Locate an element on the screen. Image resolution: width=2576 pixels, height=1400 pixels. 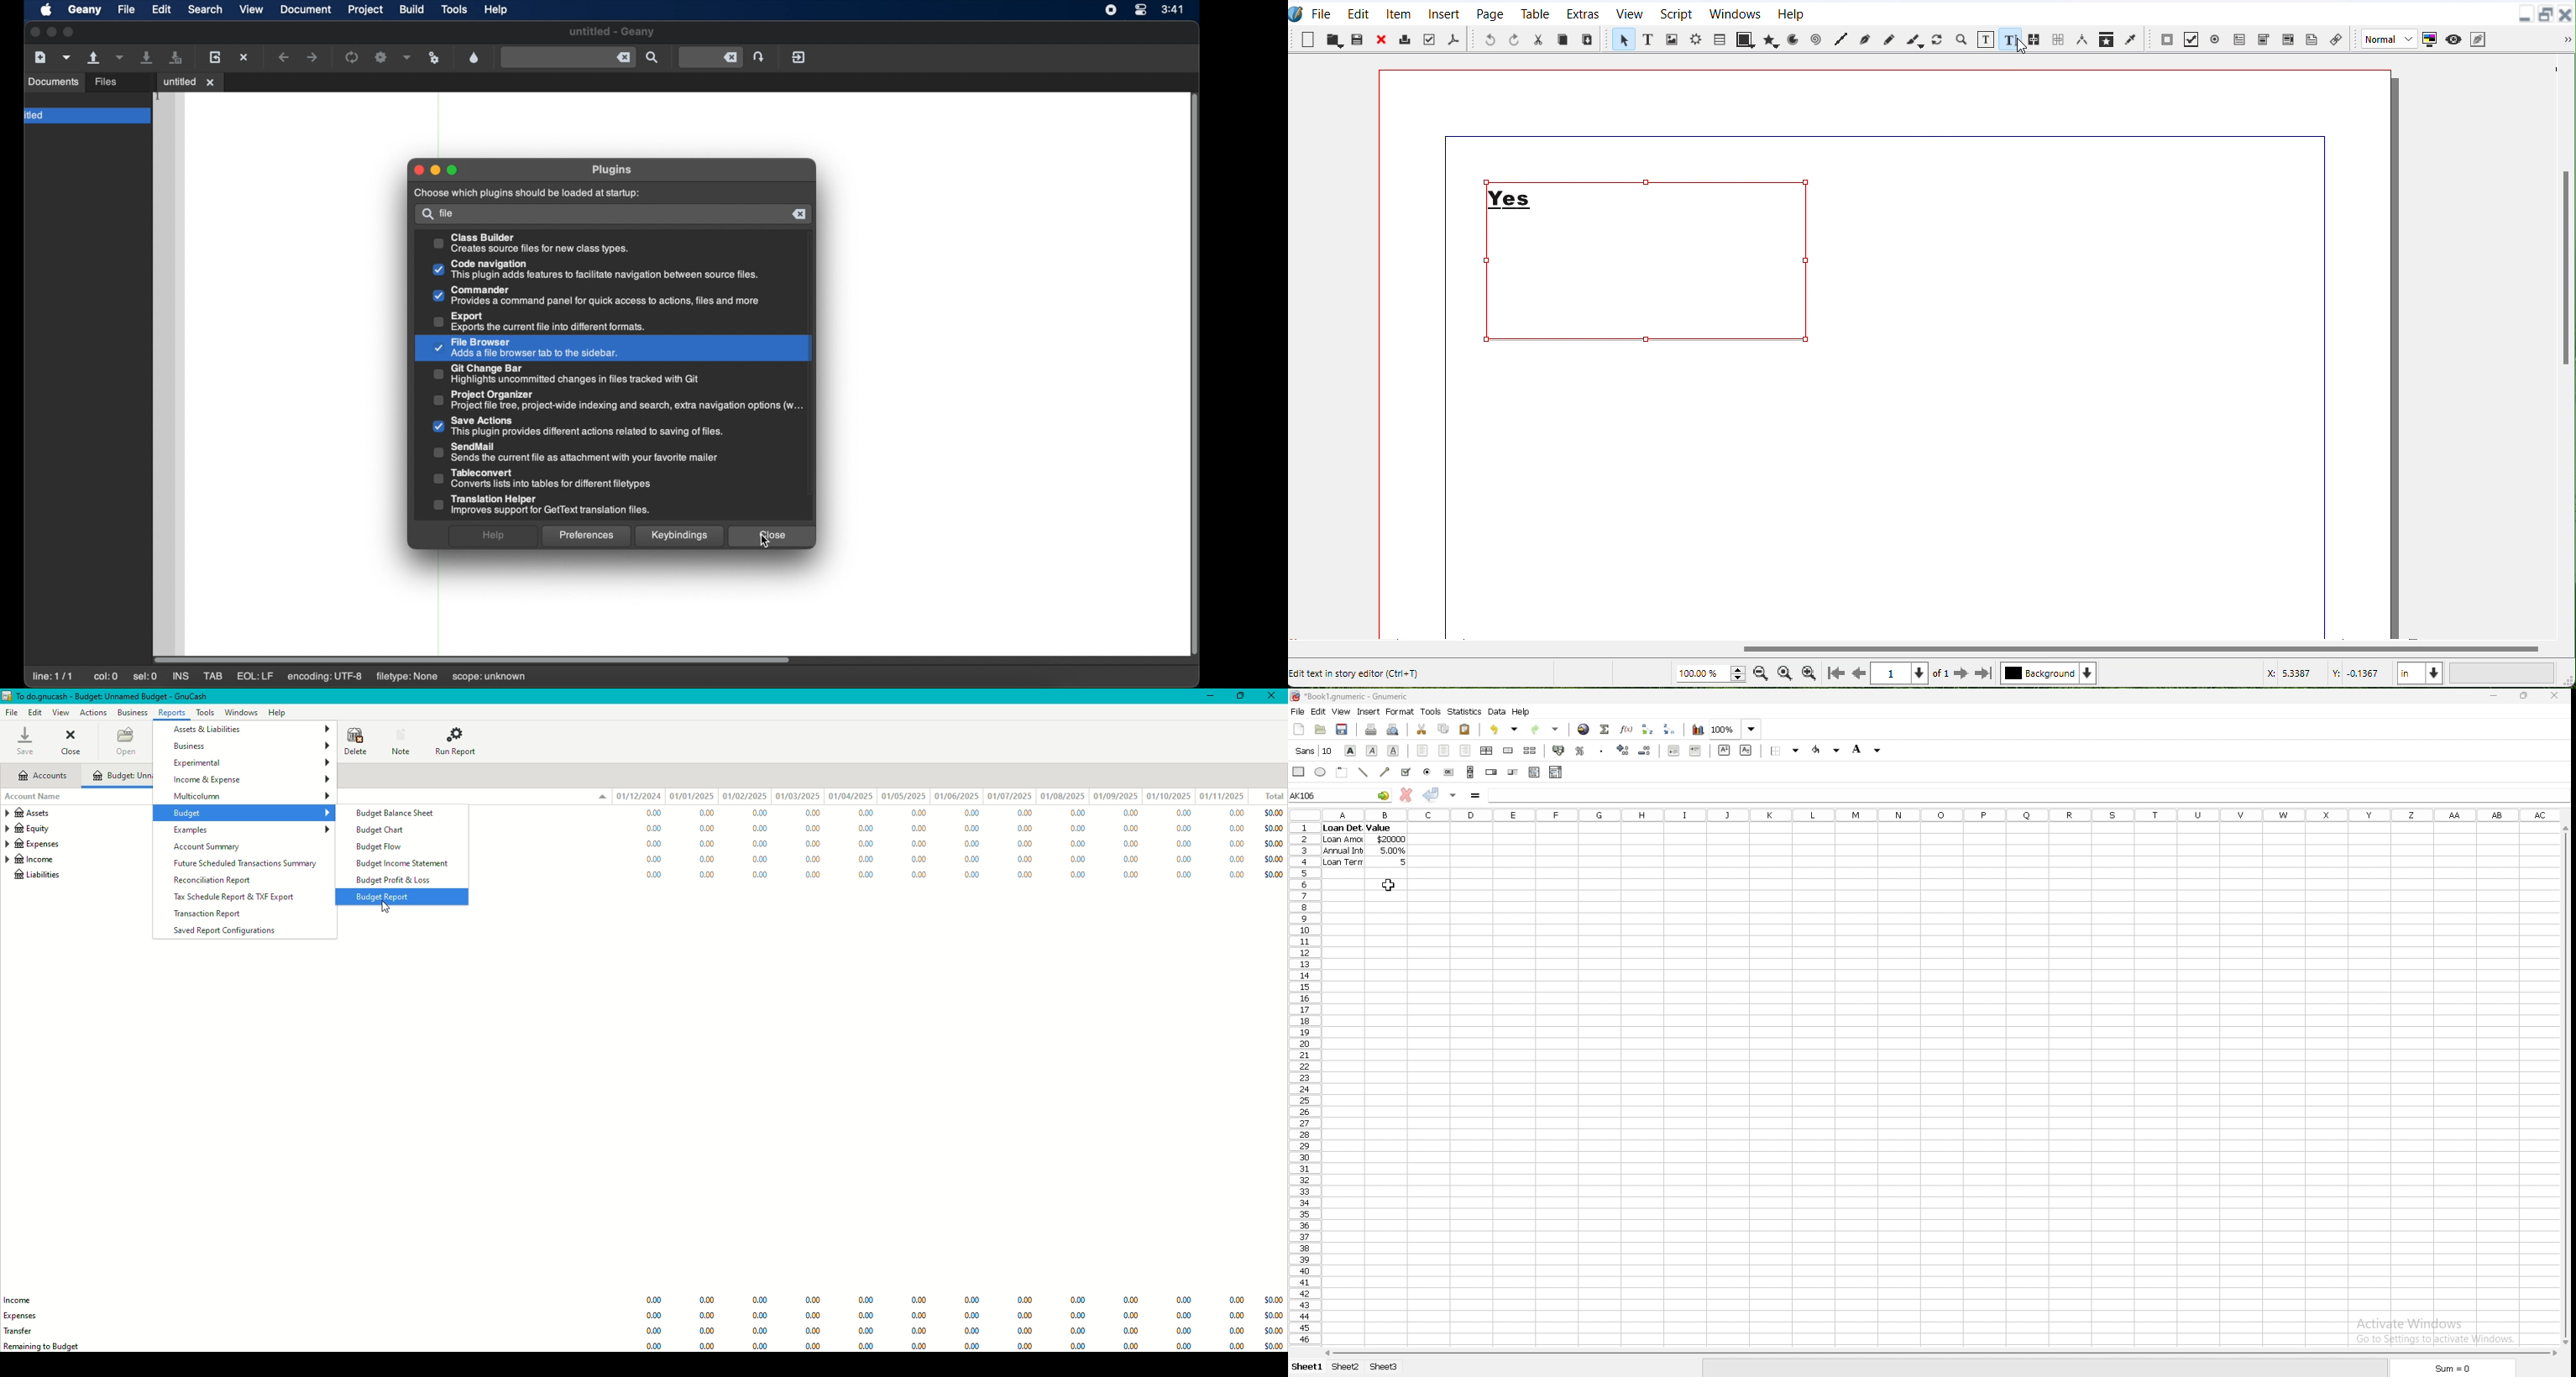
0.00 is located at coordinates (1022, 875).